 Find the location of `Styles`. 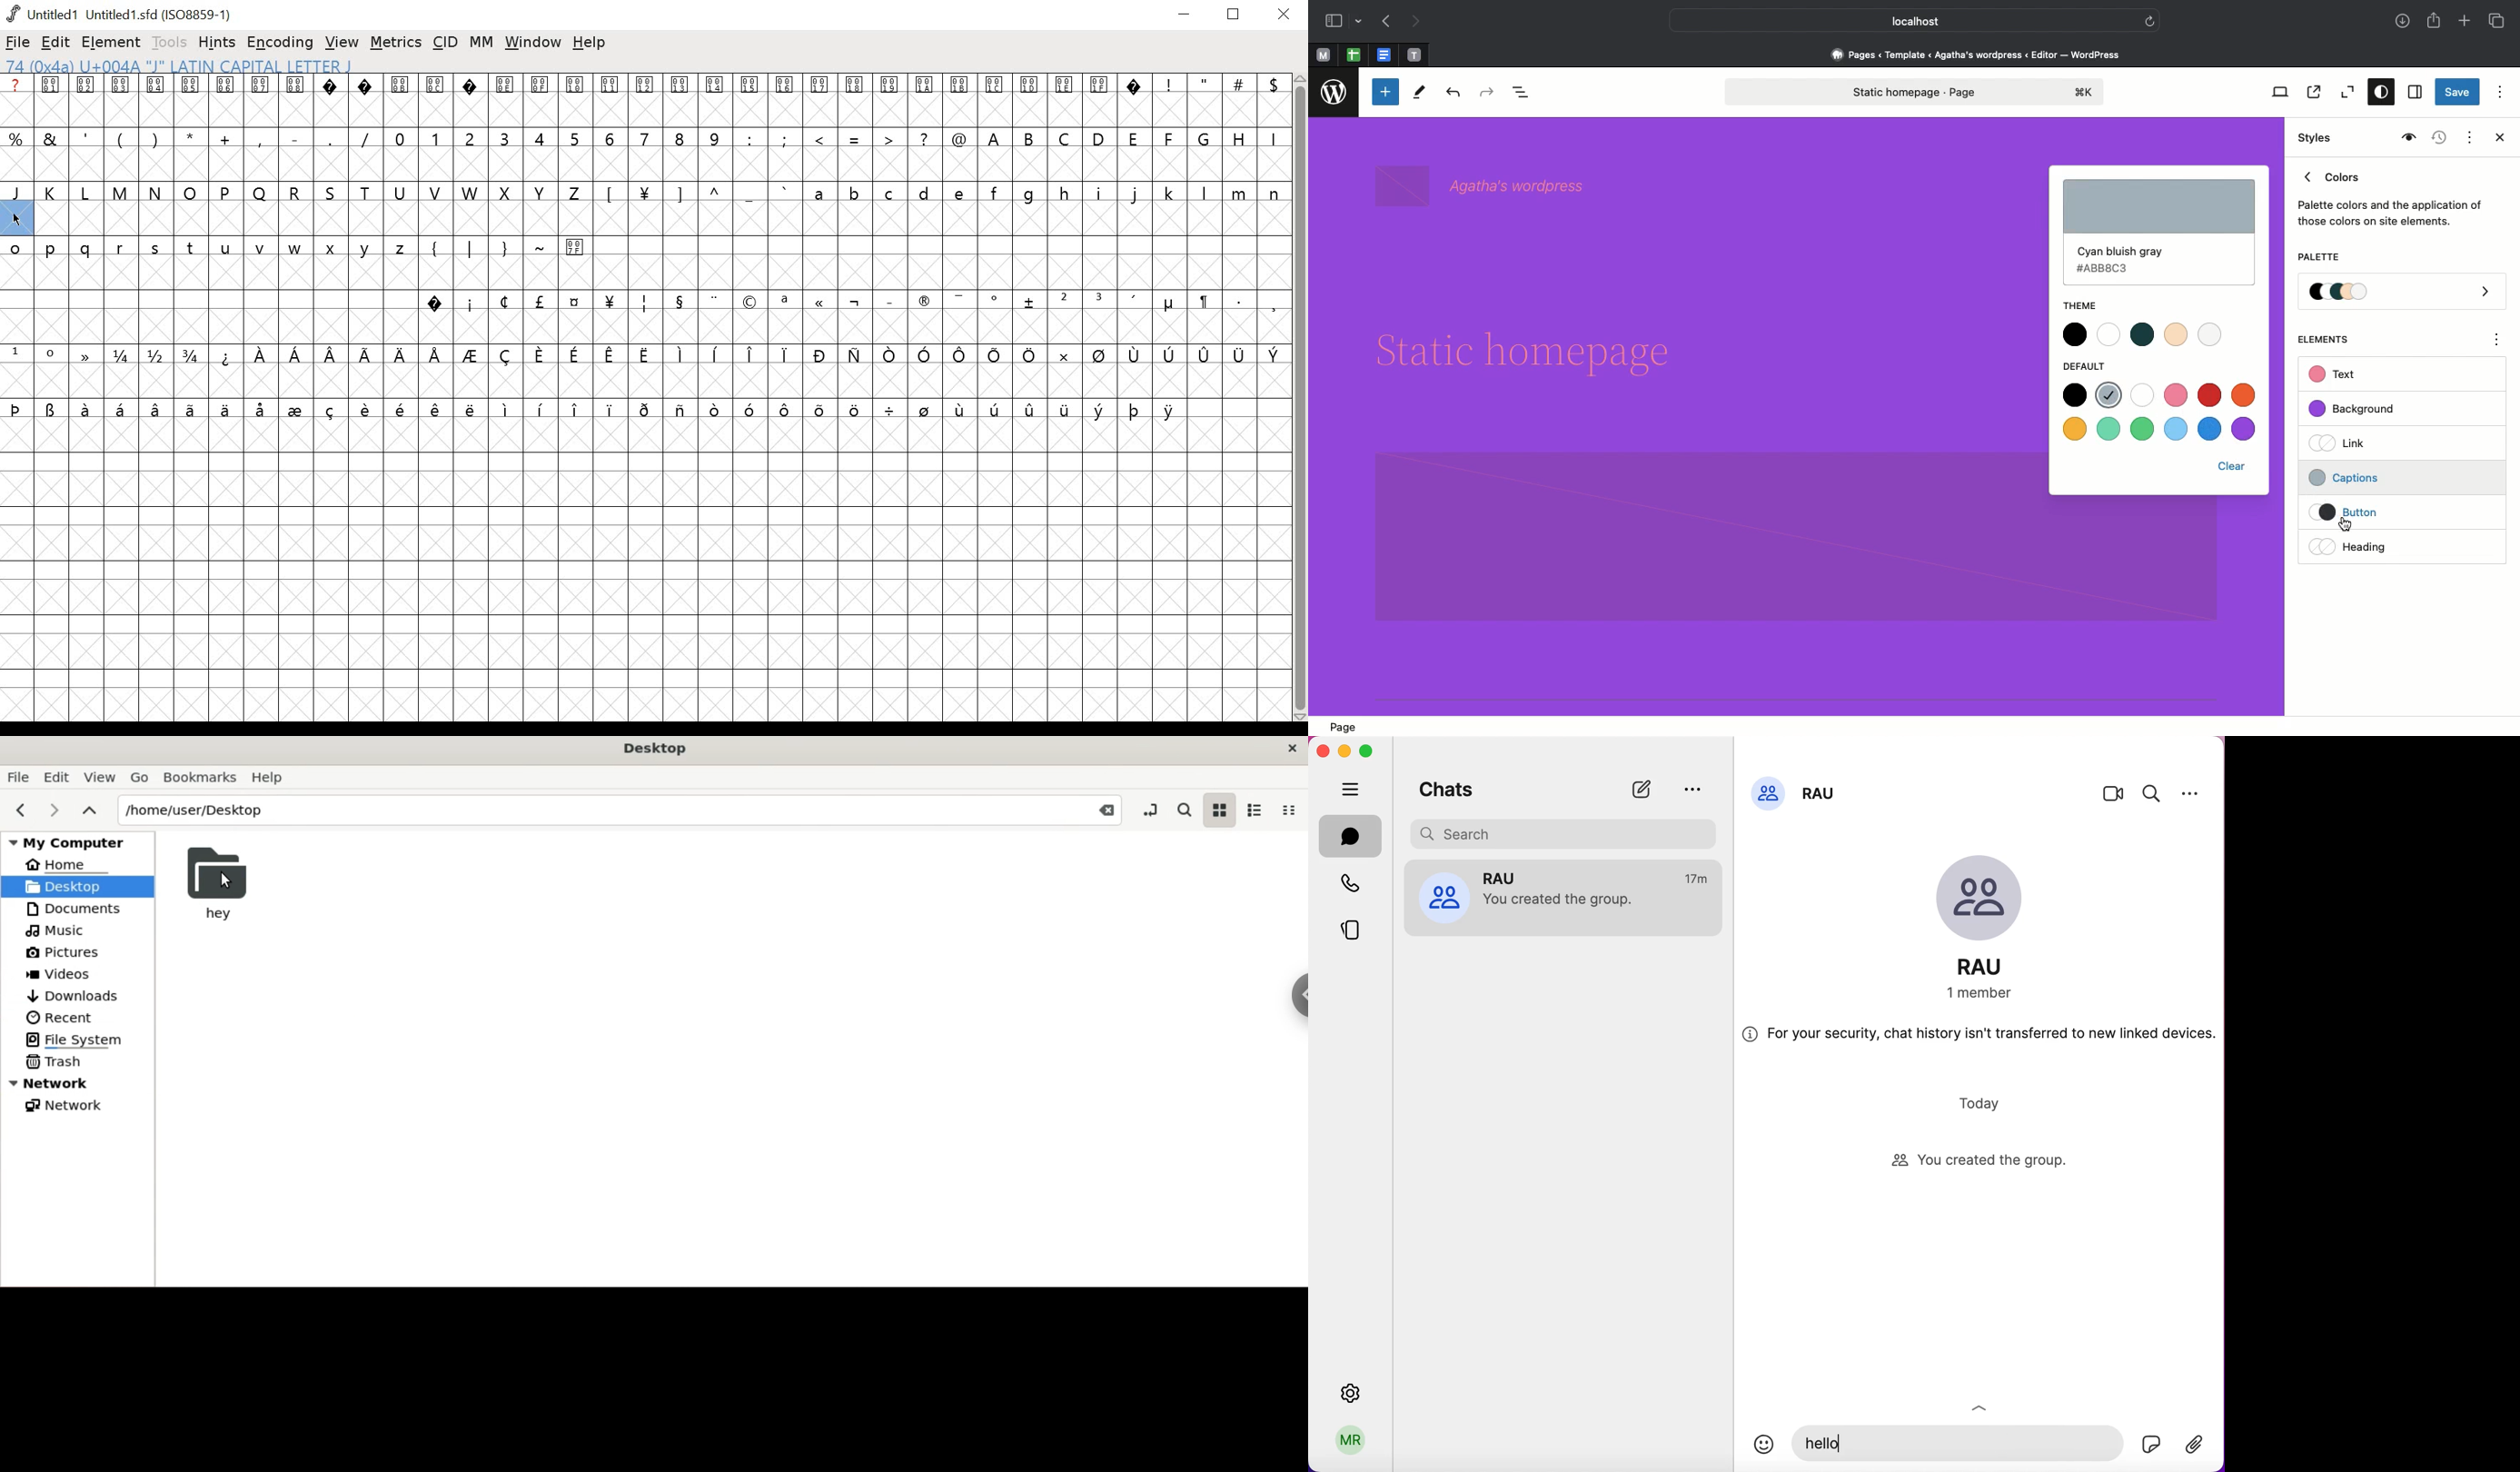

Styles is located at coordinates (2377, 93).